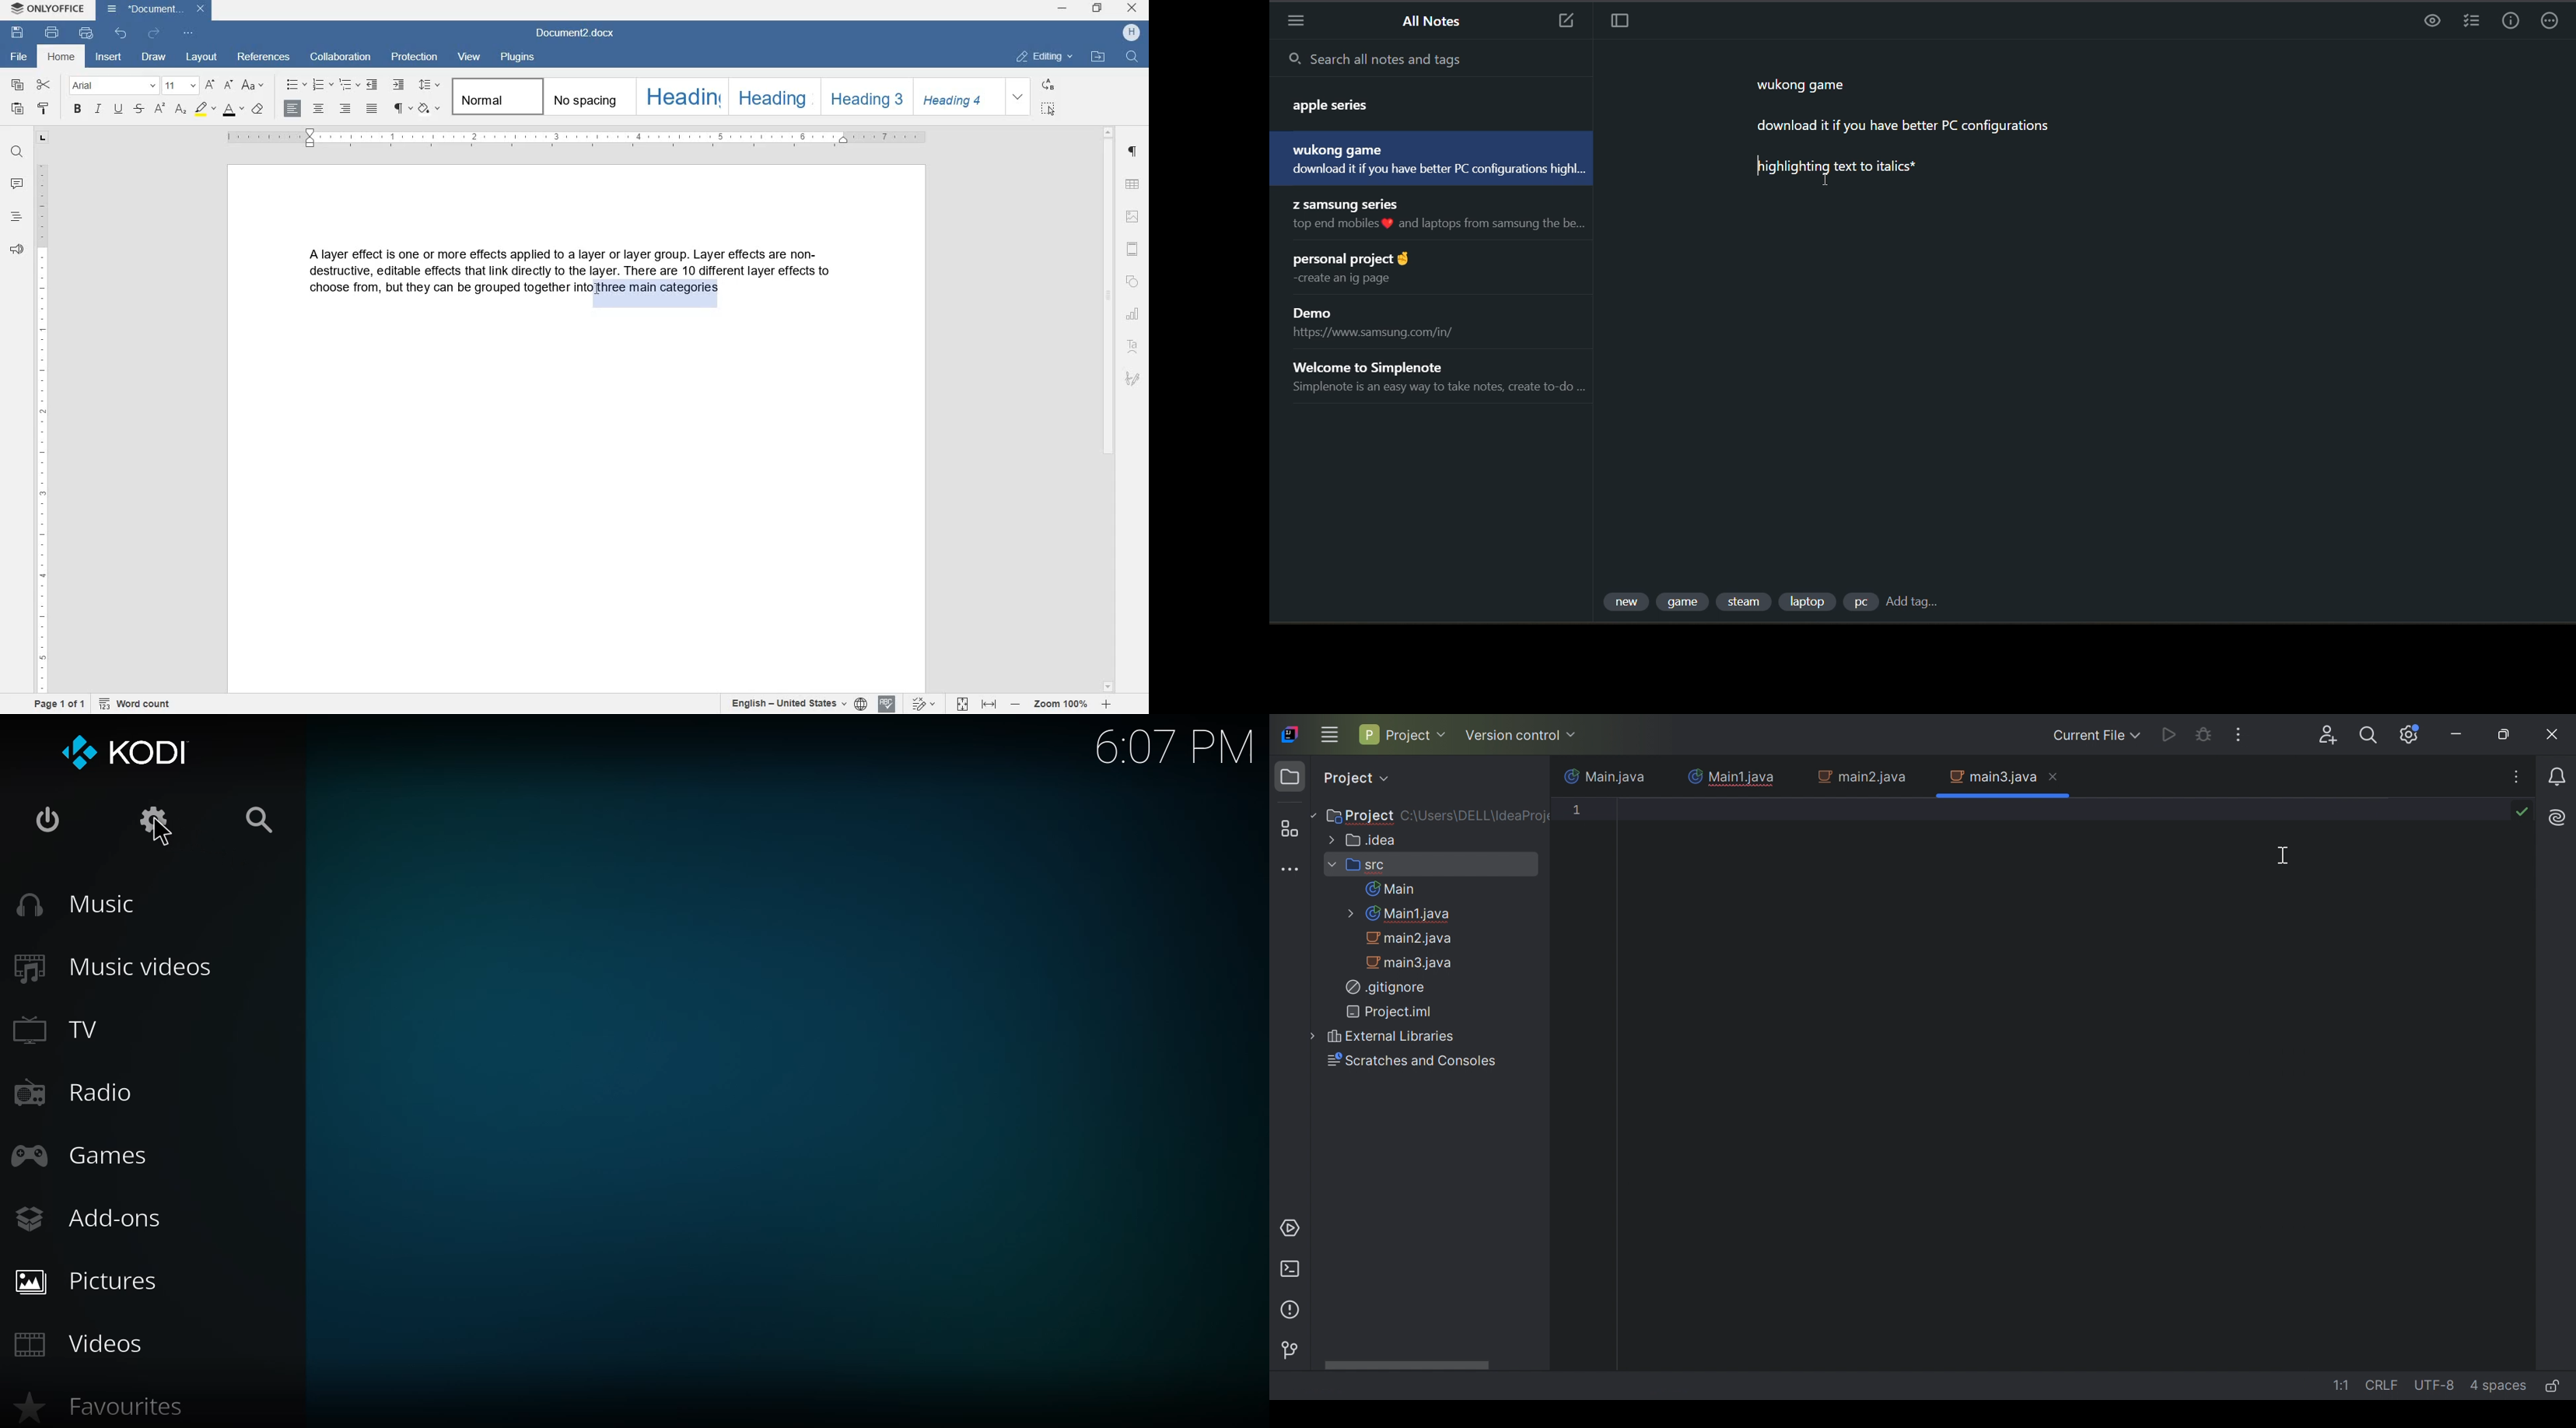  Describe the element at coordinates (1047, 57) in the screenshot. I see `editing` at that location.